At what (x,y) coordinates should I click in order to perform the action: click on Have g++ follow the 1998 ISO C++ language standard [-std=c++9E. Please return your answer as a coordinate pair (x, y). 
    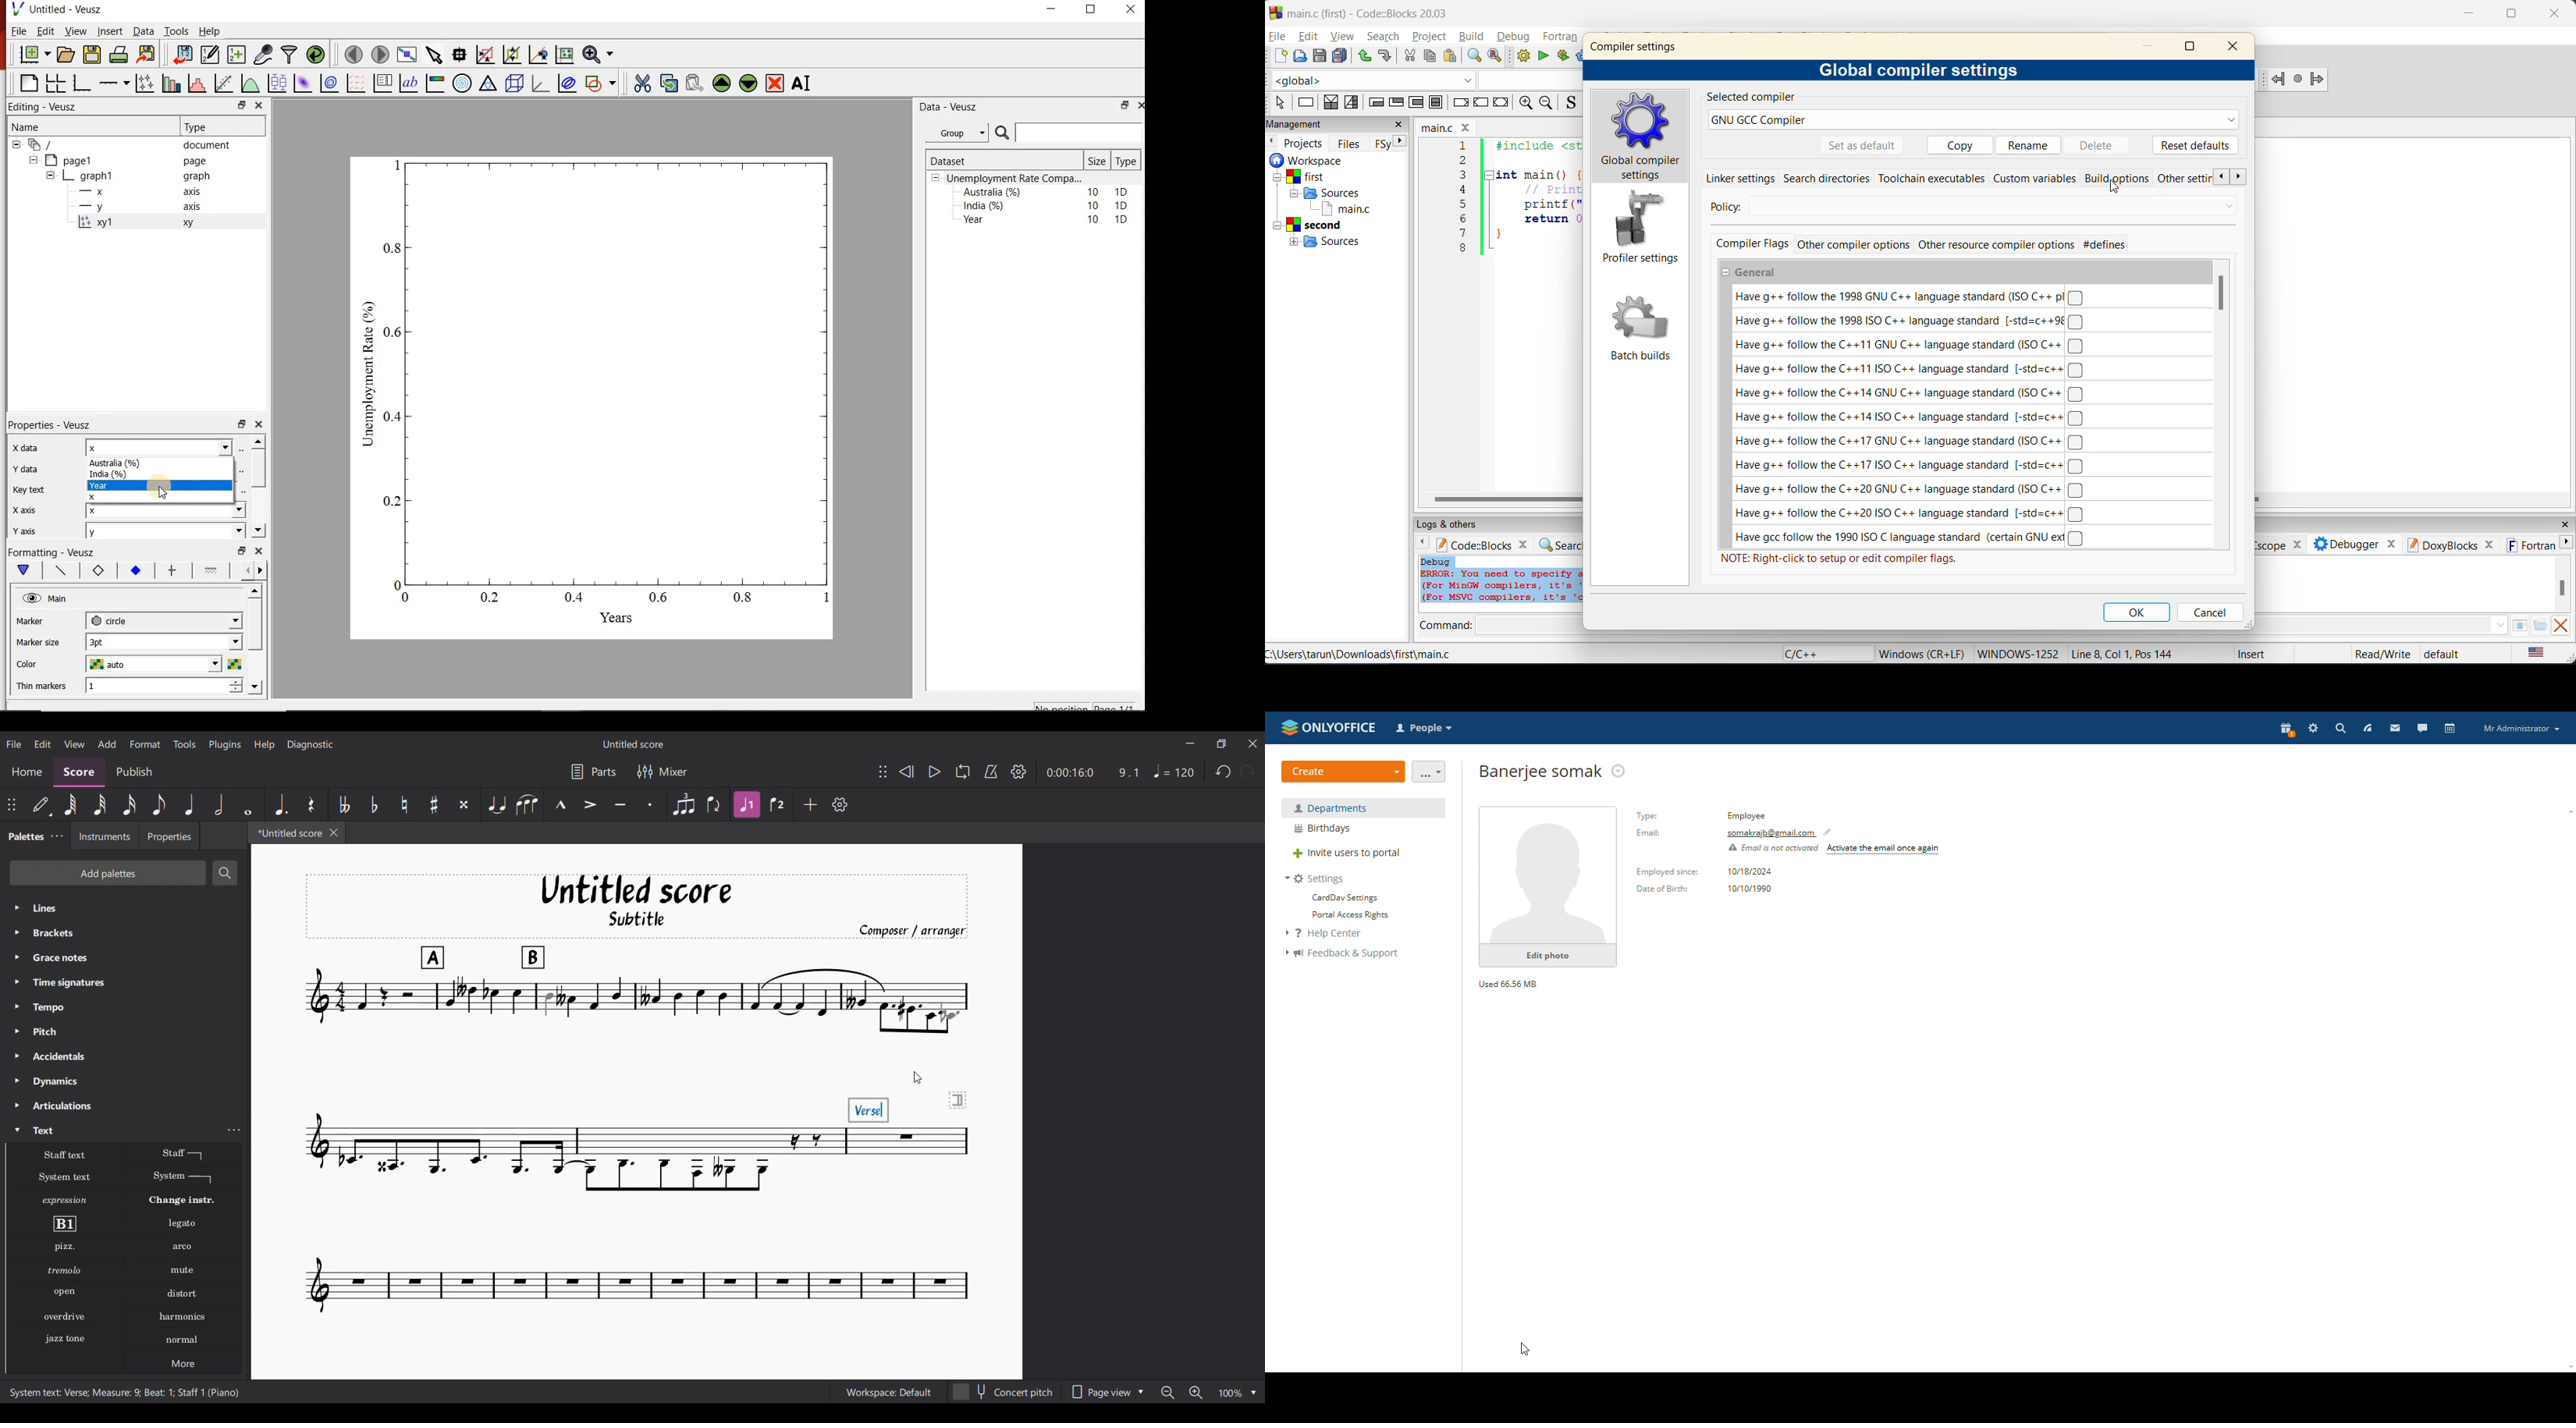
    Looking at the image, I should click on (1908, 321).